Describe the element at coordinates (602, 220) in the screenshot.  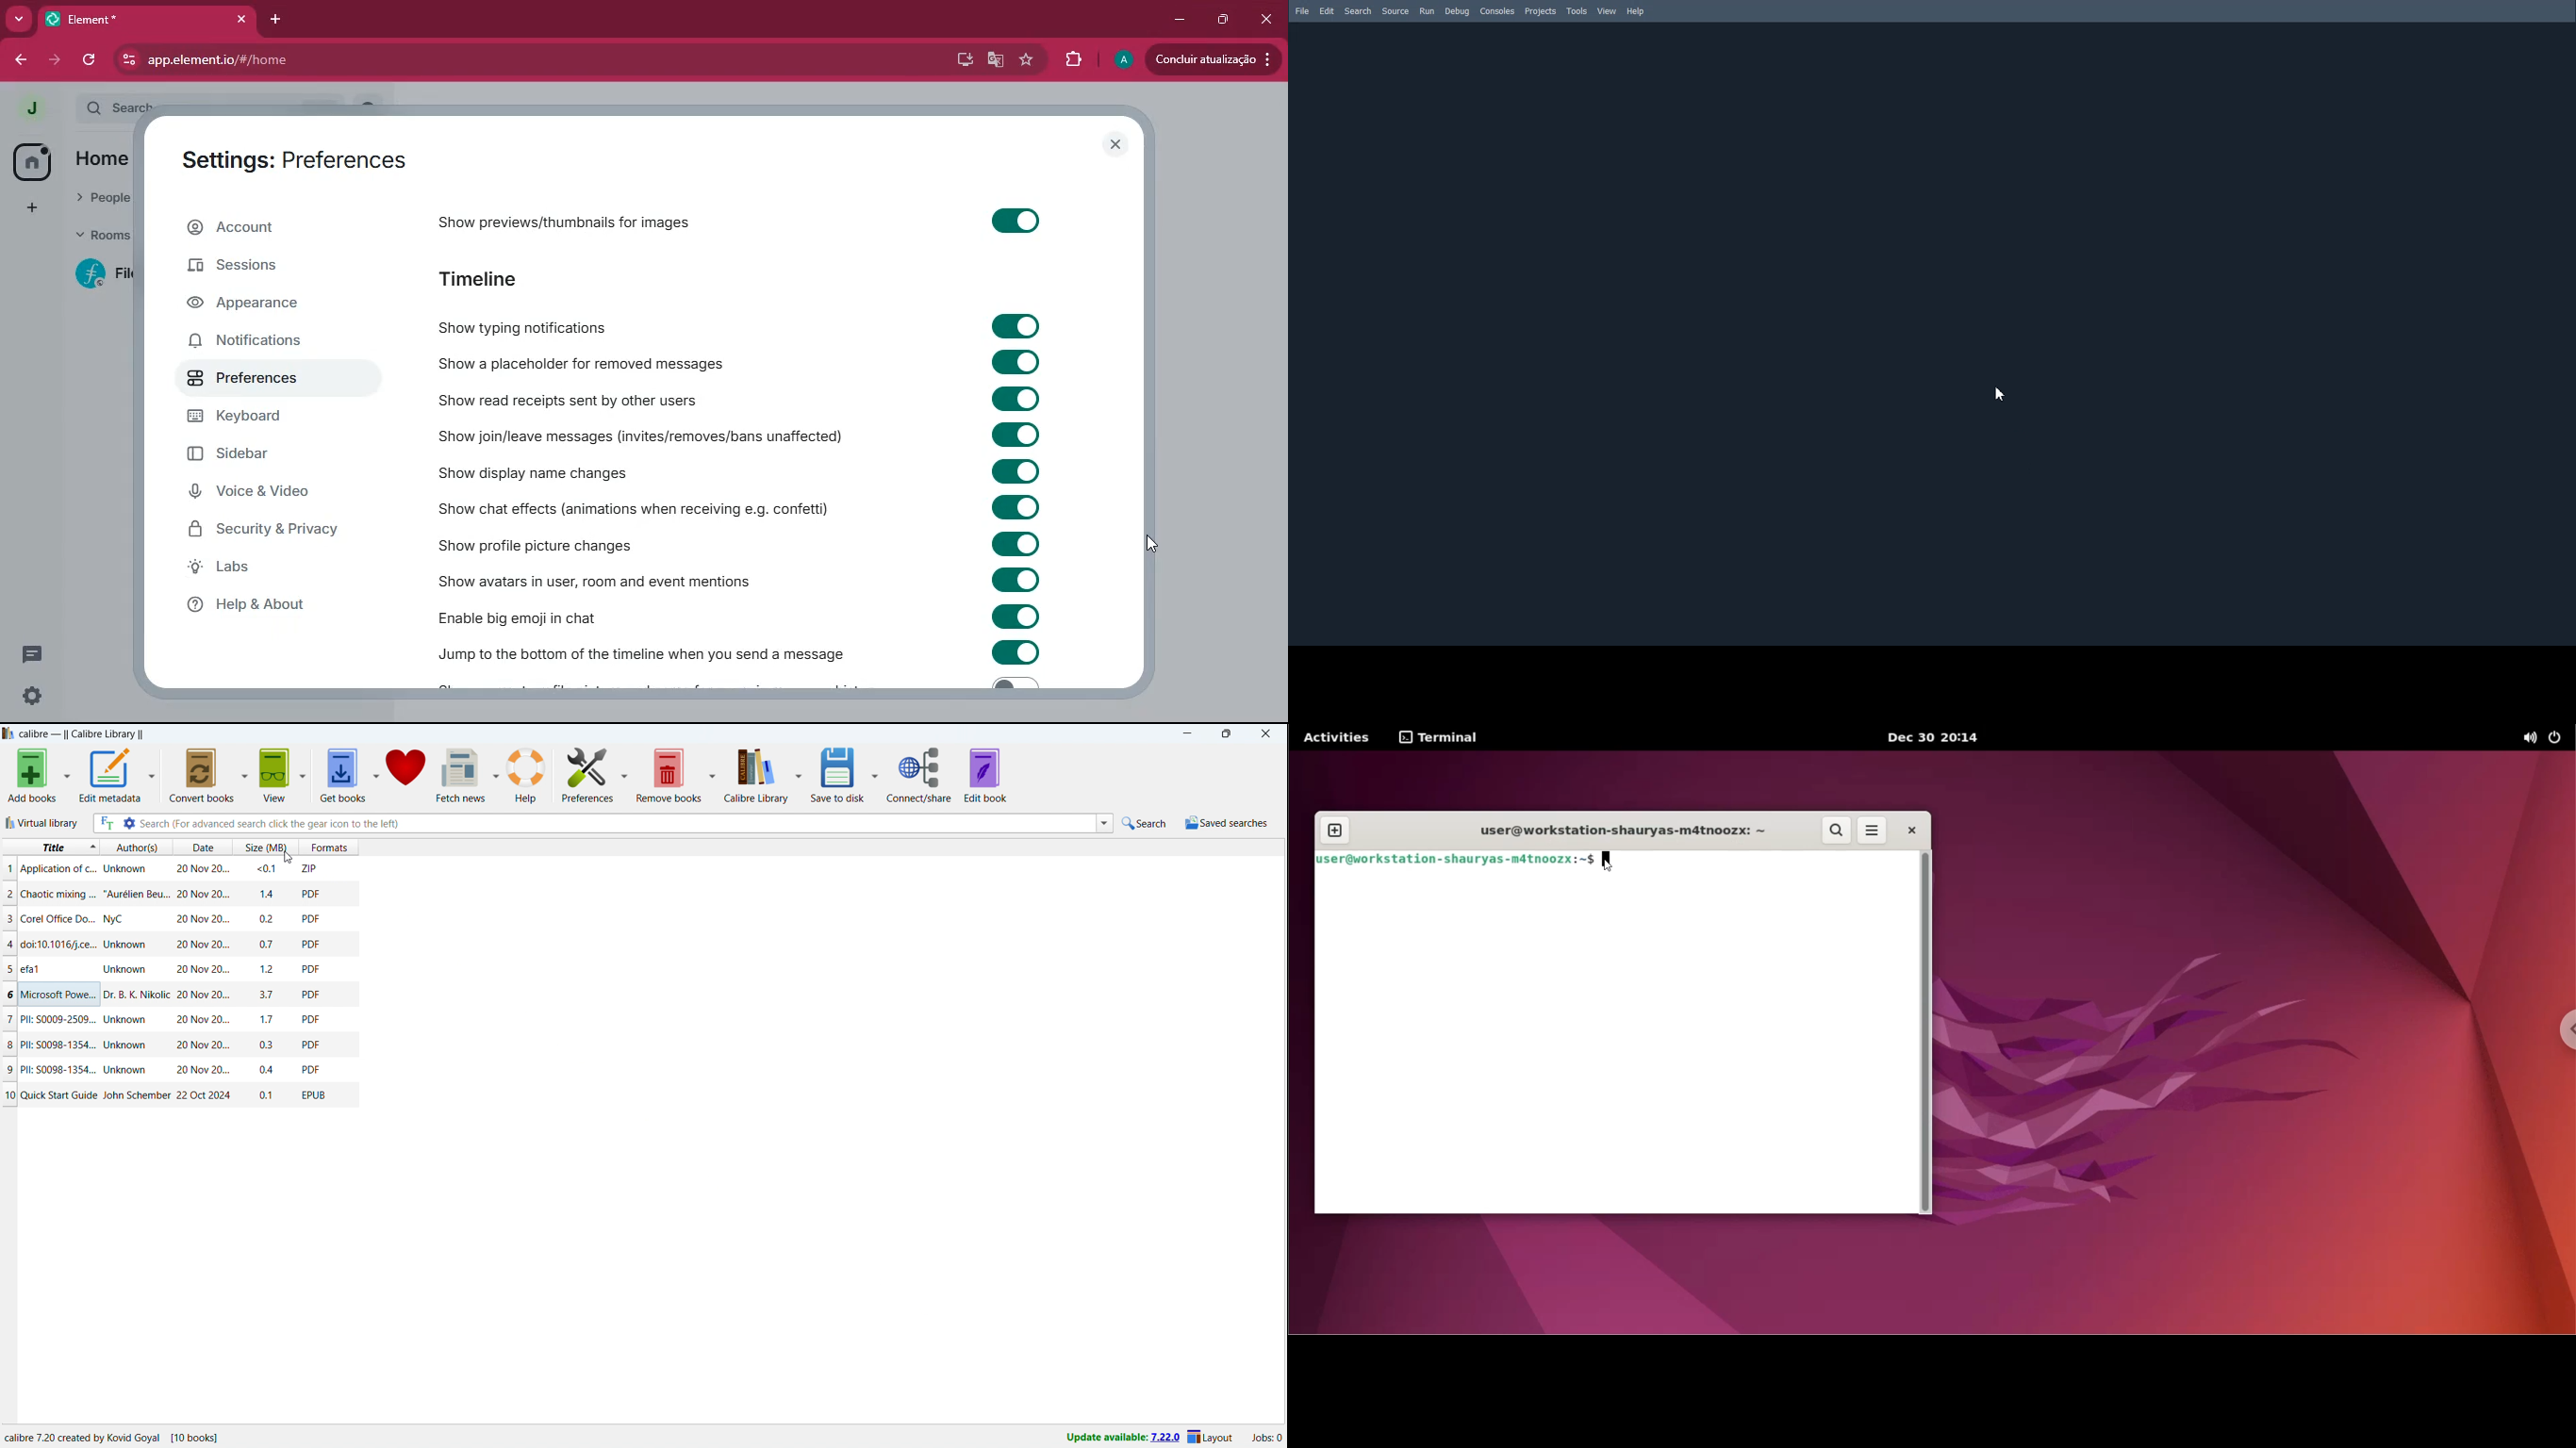
I see `previewsshow previews/thumbnails for images` at that location.